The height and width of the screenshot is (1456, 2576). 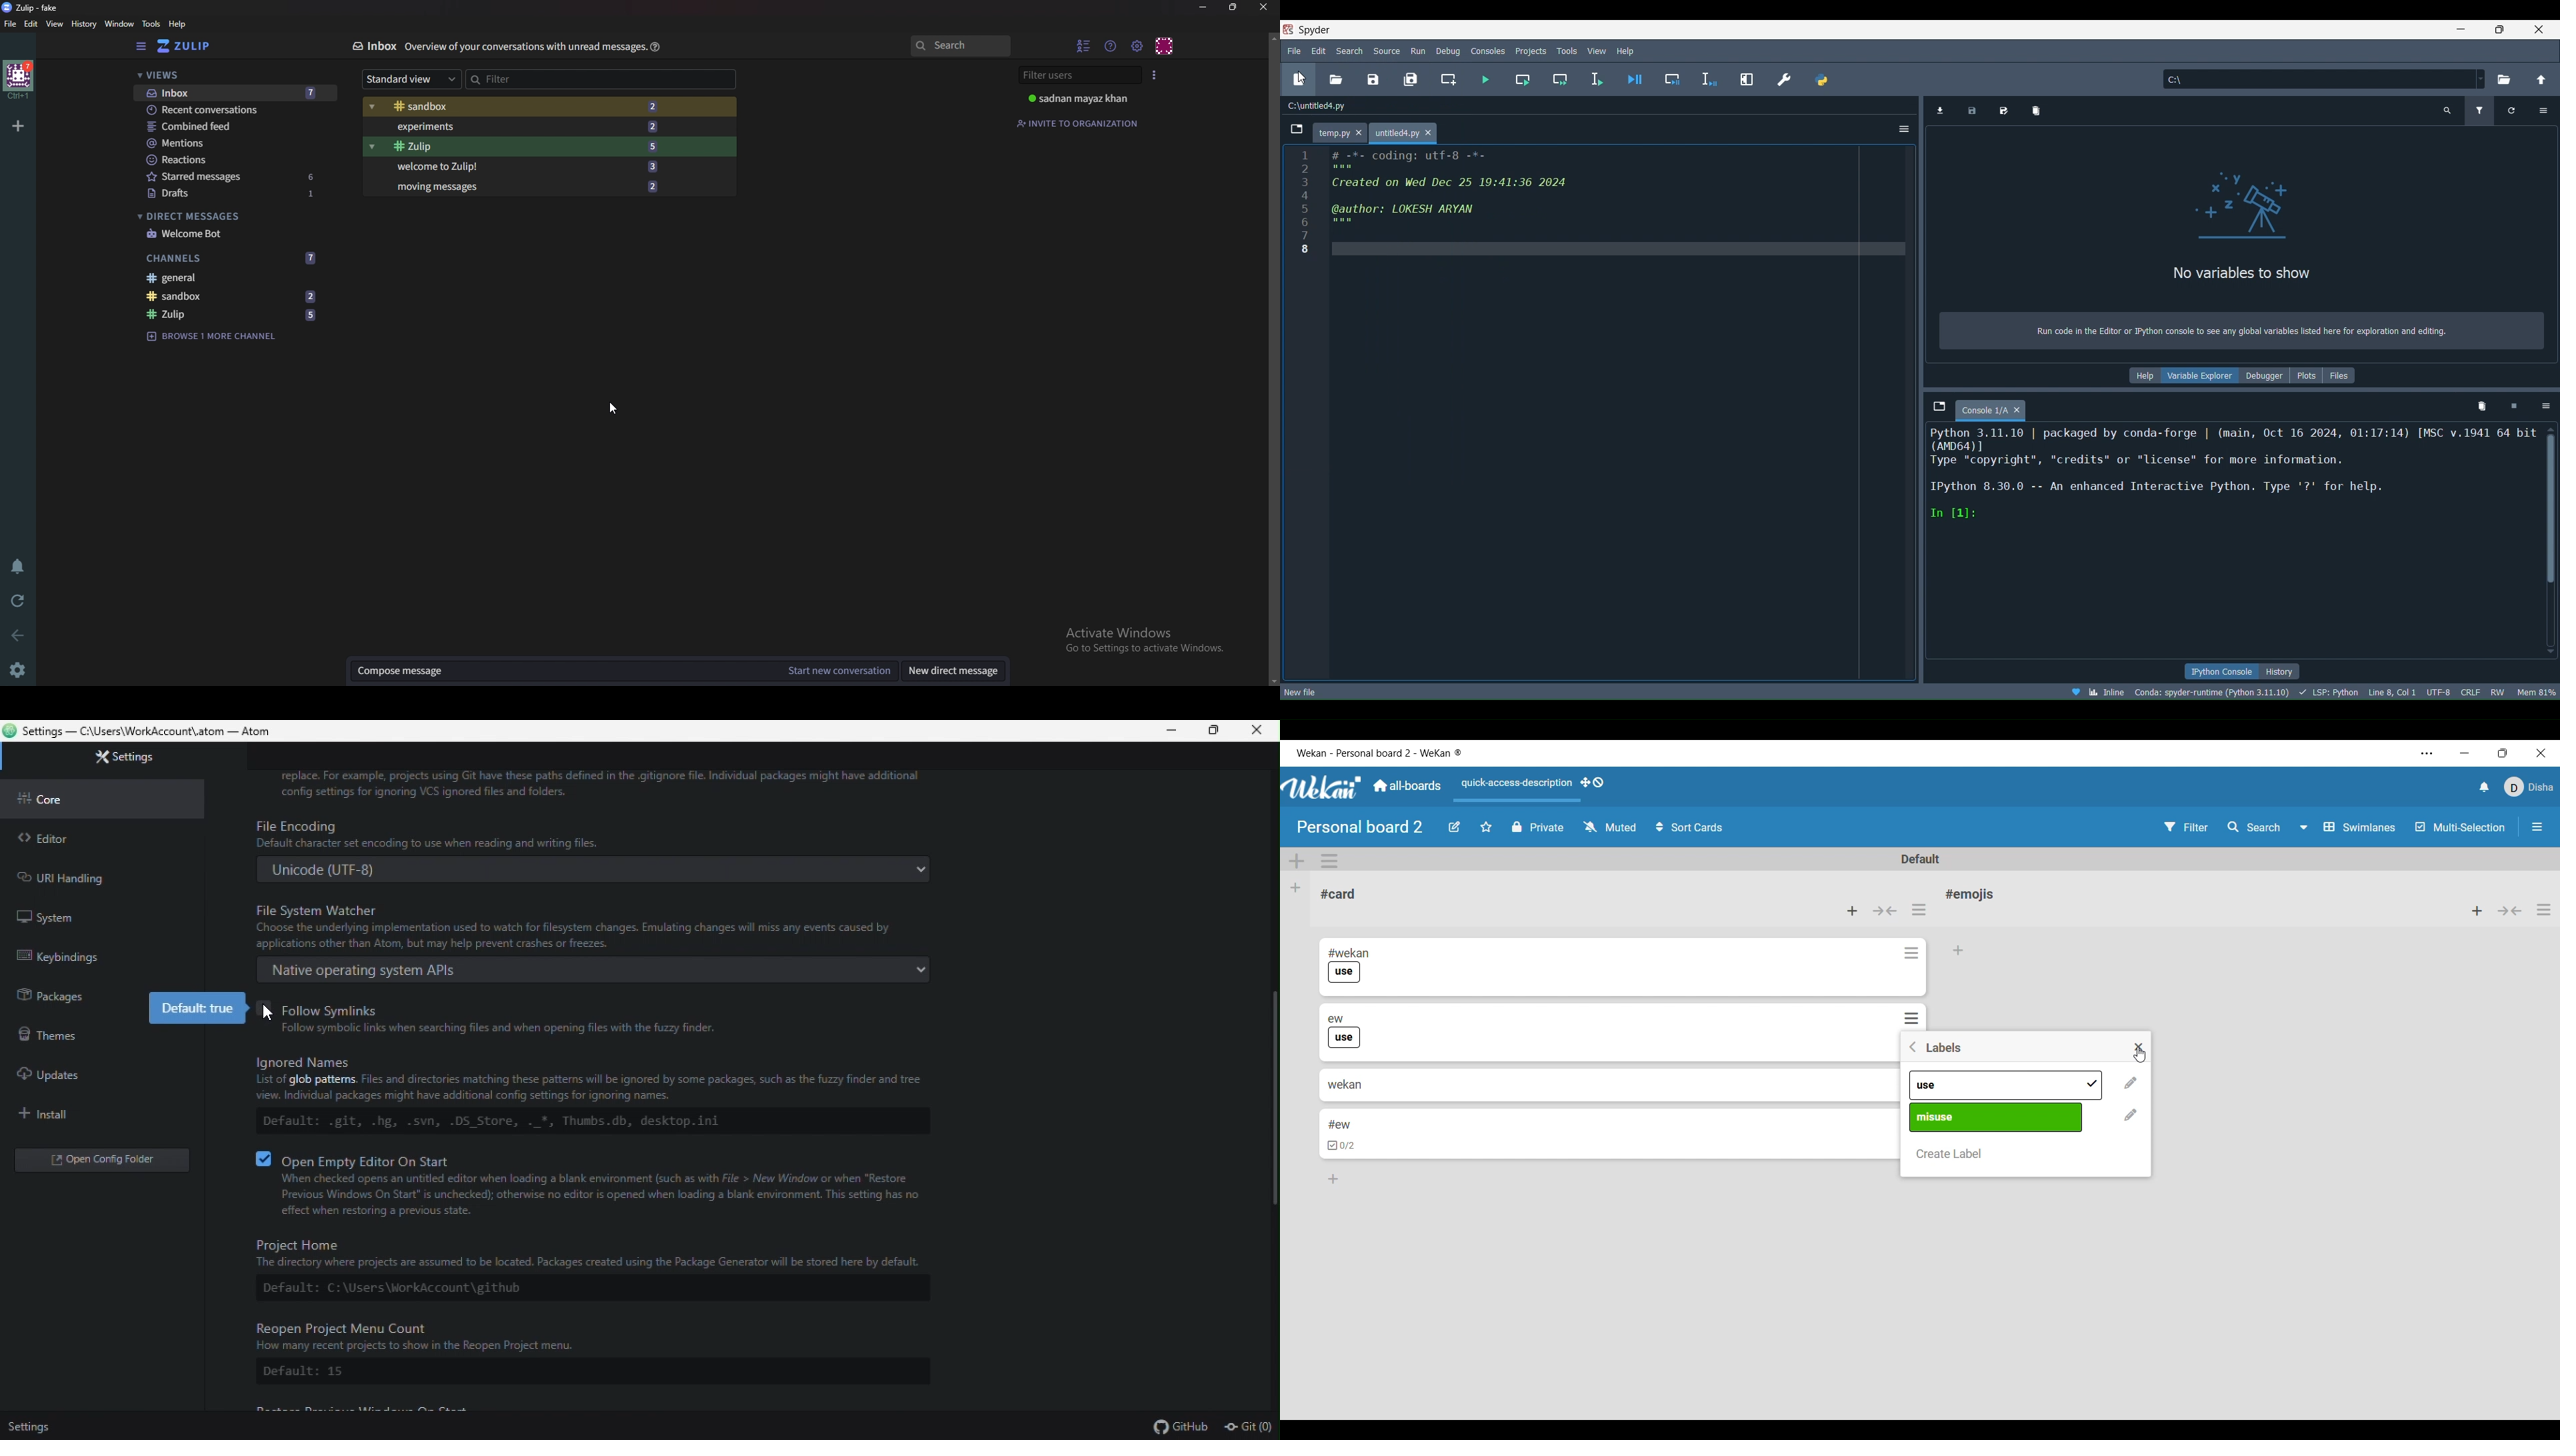 What do you see at coordinates (1943, 109) in the screenshot?
I see `Import data` at bounding box center [1943, 109].